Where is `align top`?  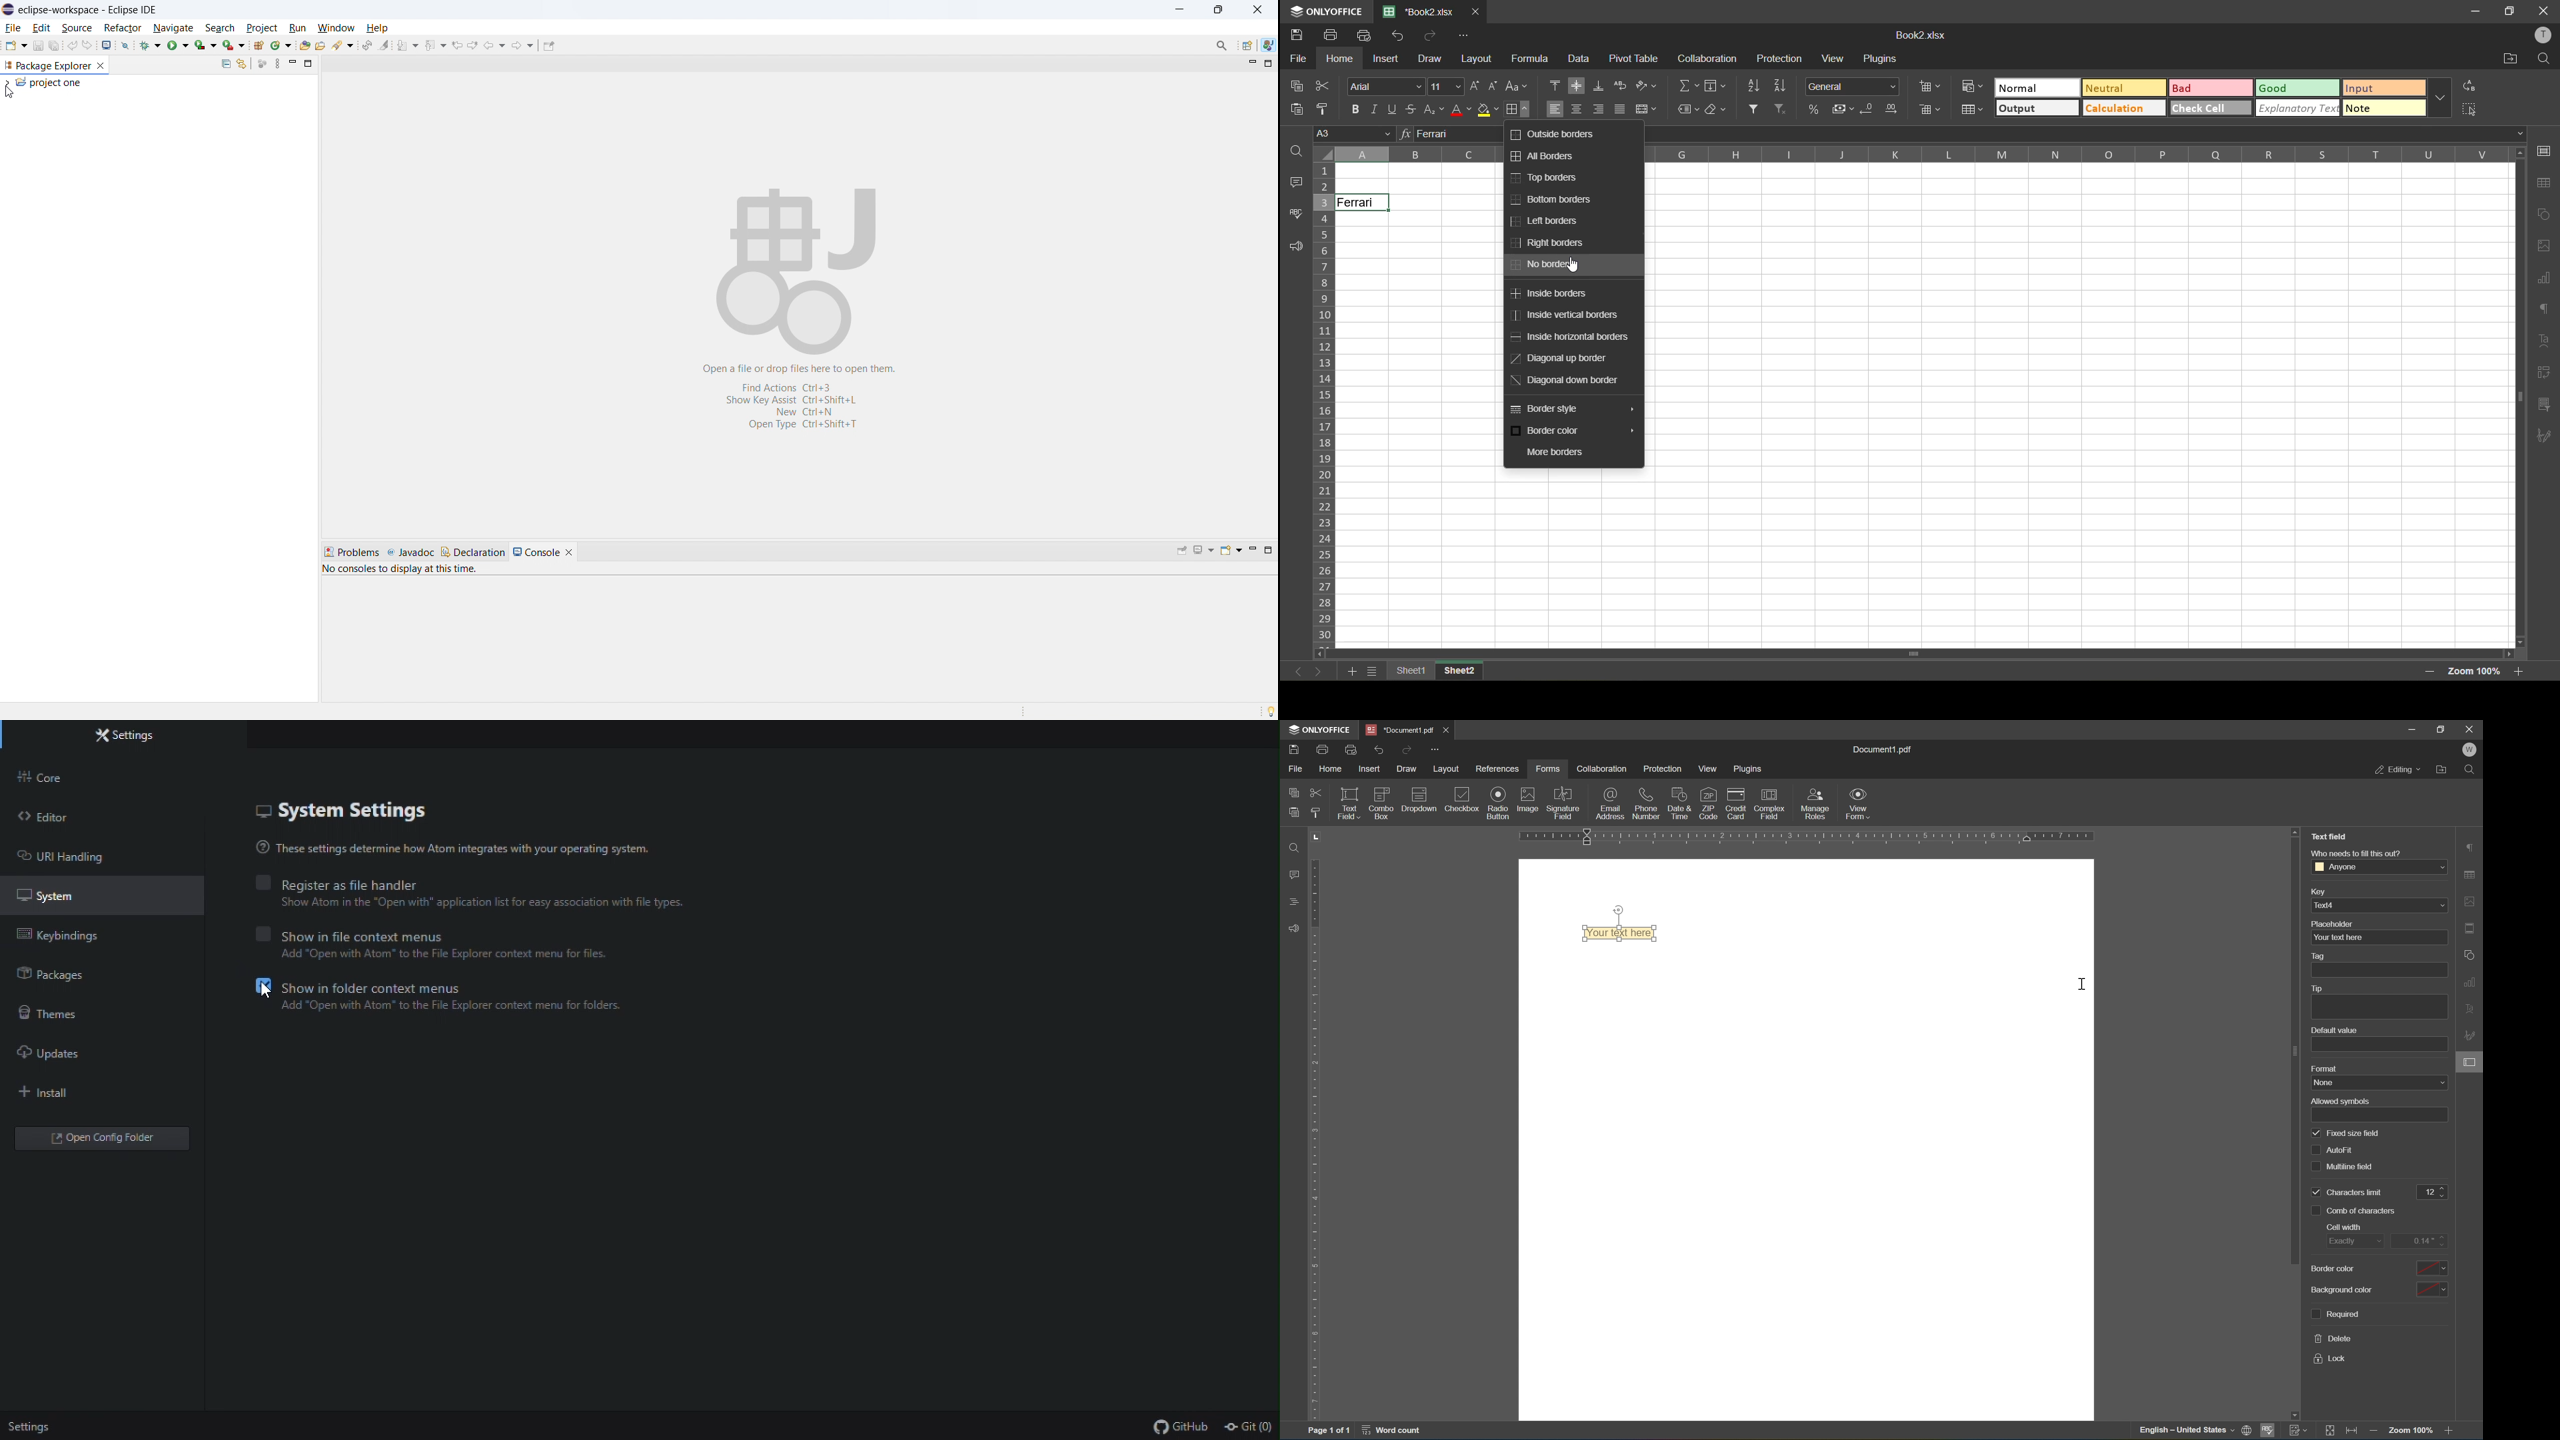 align top is located at coordinates (1556, 84).